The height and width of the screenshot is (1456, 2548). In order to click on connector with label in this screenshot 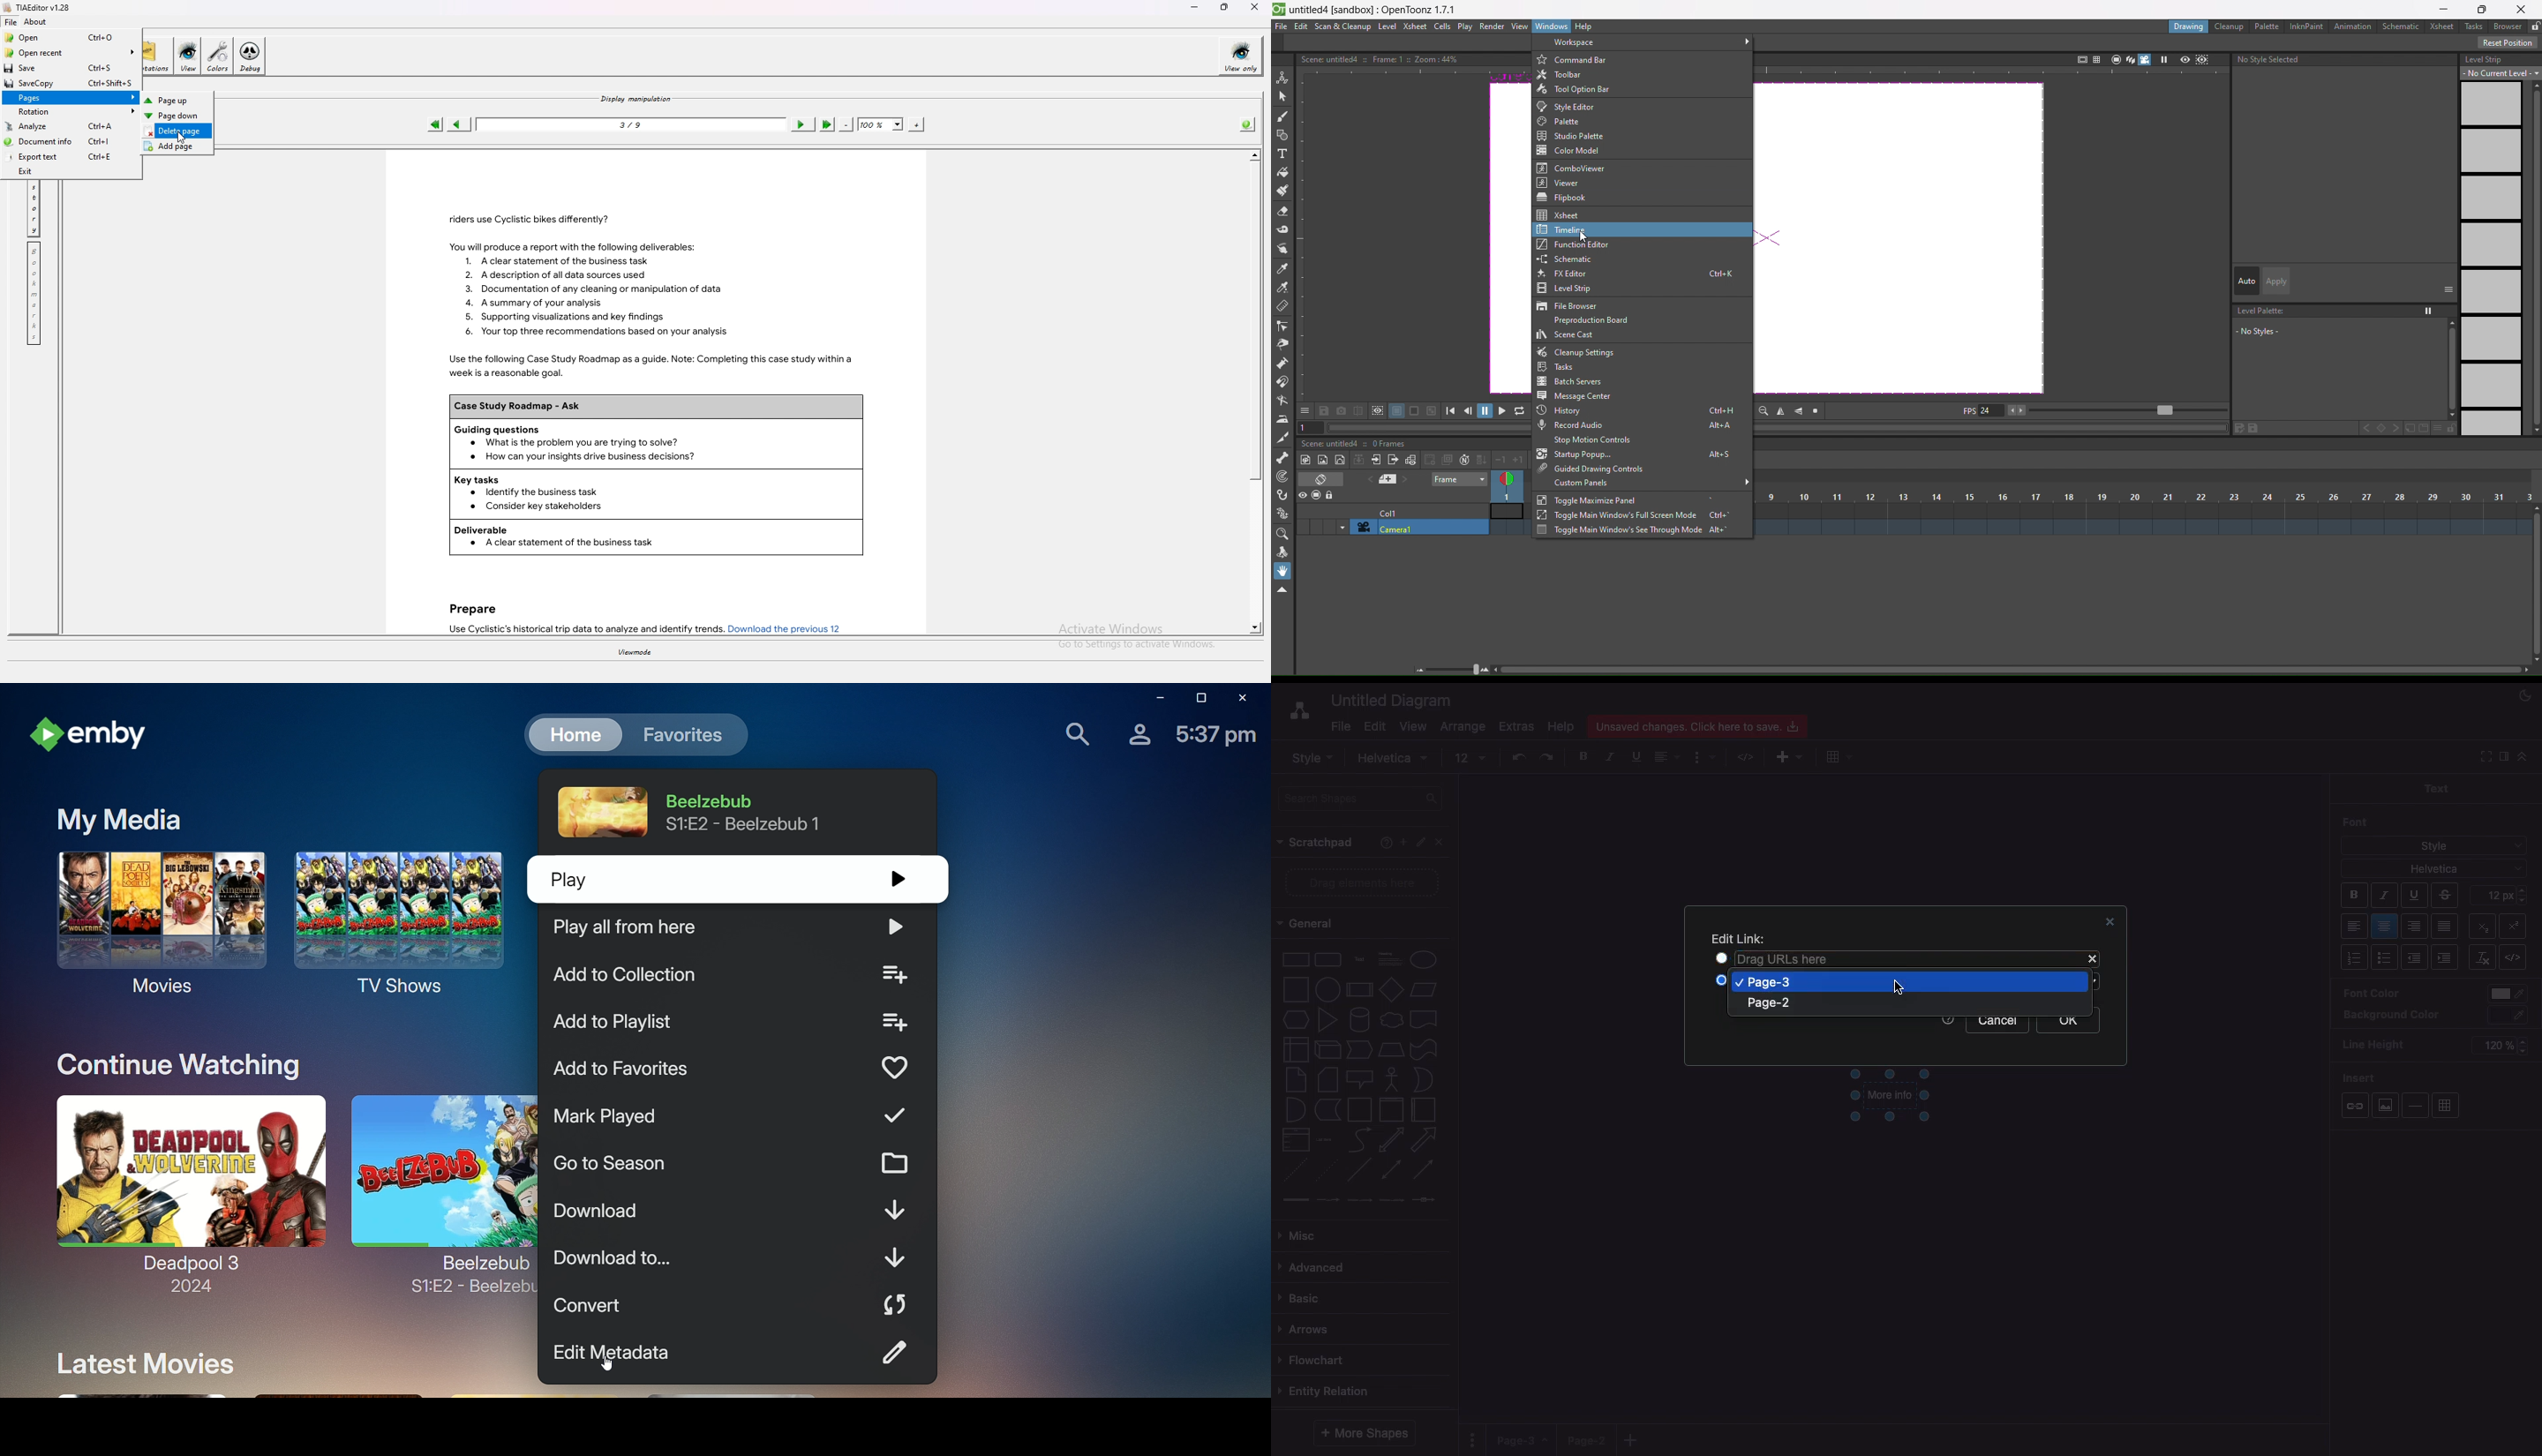, I will do `click(1327, 1201)`.